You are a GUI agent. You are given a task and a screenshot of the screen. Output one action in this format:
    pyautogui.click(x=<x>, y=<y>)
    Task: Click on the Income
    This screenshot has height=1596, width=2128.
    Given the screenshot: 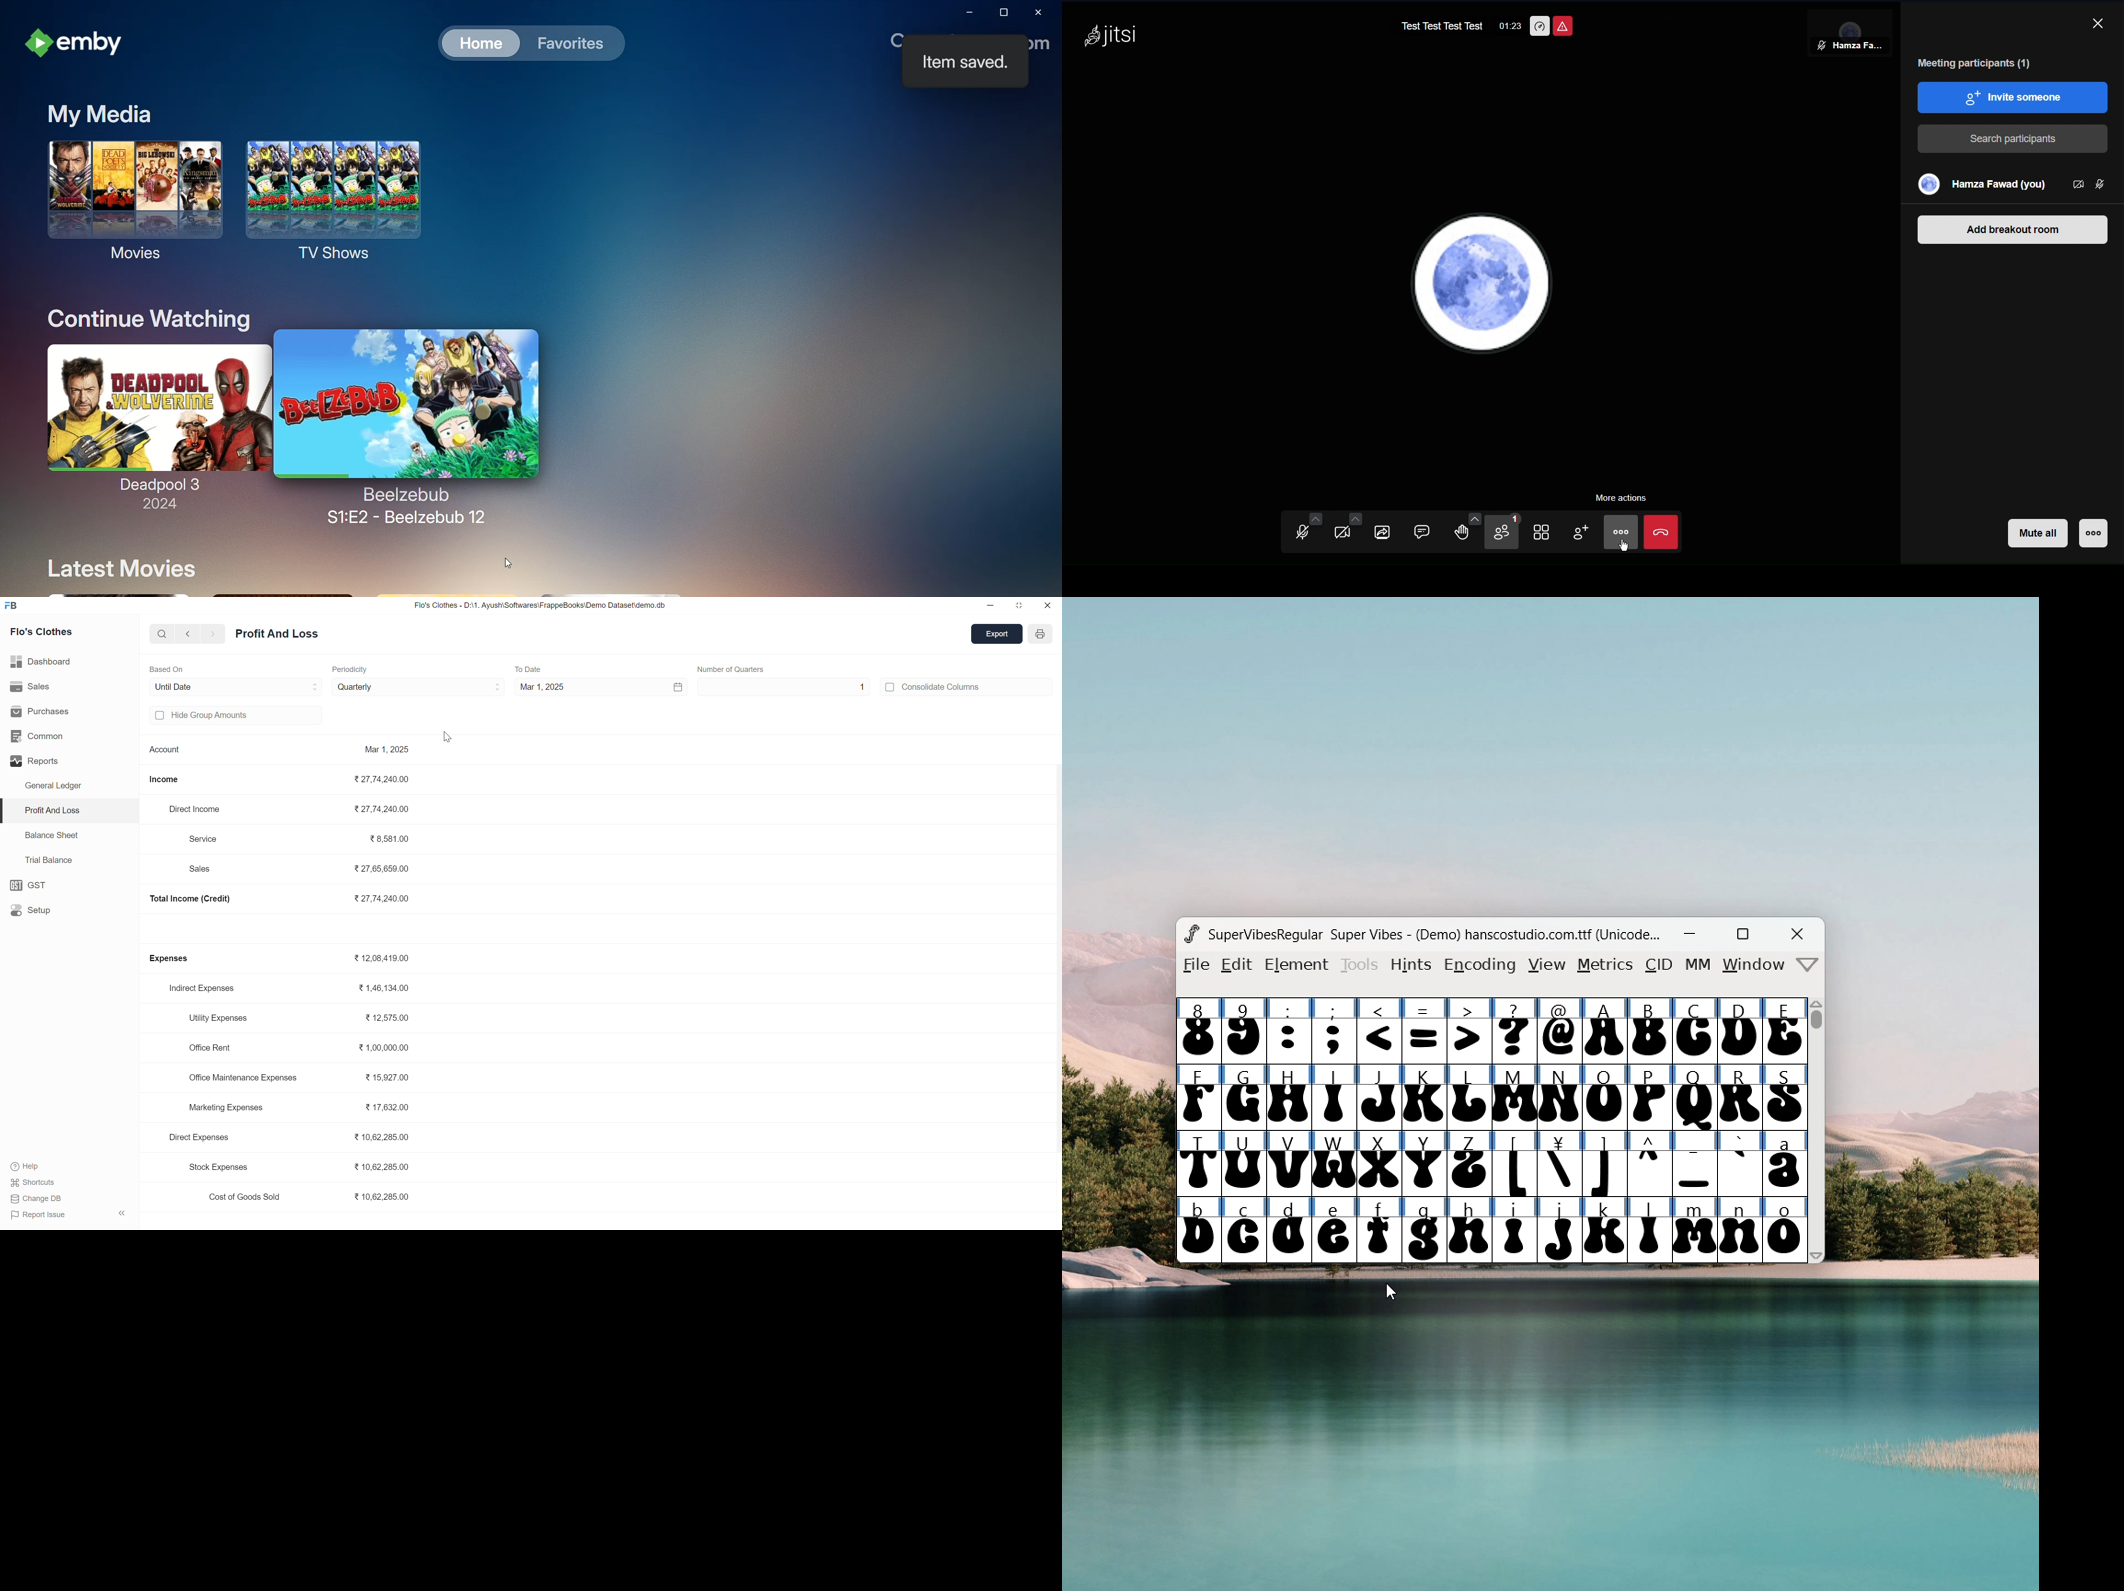 What is the action you would take?
    pyautogui.click(x=171, y=777)
    